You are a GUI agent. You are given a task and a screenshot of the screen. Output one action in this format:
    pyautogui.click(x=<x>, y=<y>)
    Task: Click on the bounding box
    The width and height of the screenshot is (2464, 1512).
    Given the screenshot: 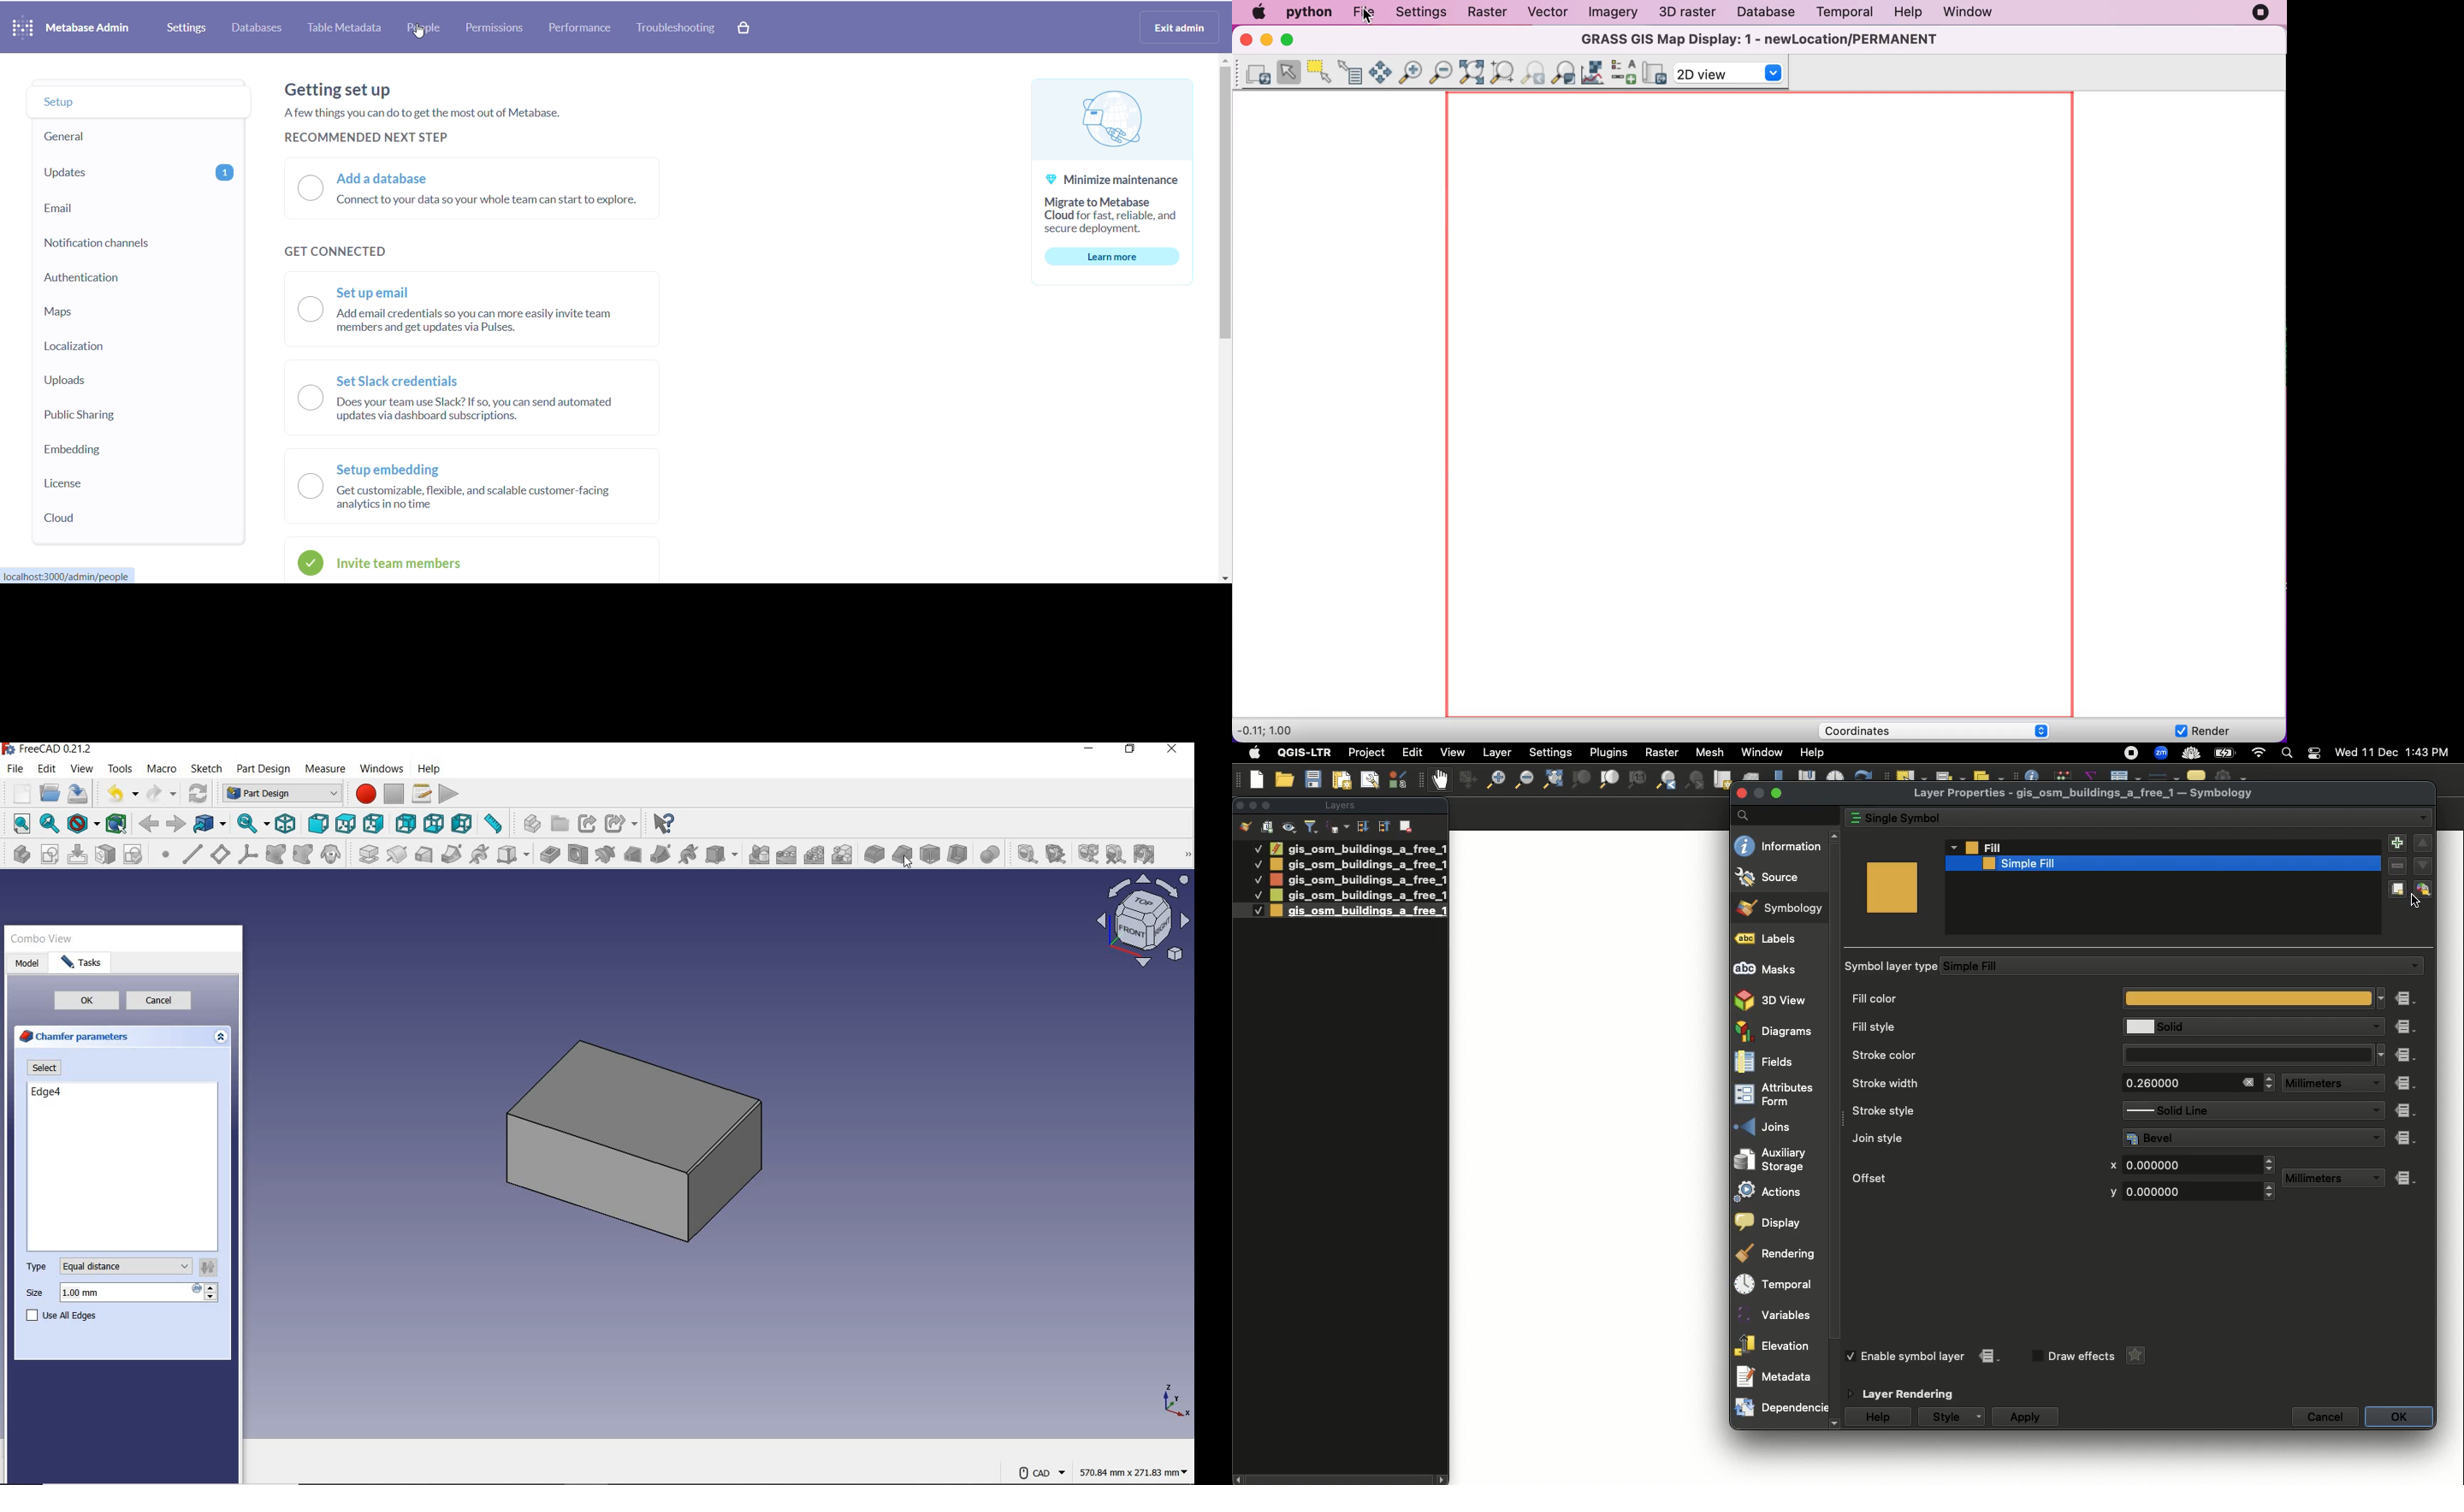 What is the action you would take?
    pyautogui.click(x=116, y=824)
    